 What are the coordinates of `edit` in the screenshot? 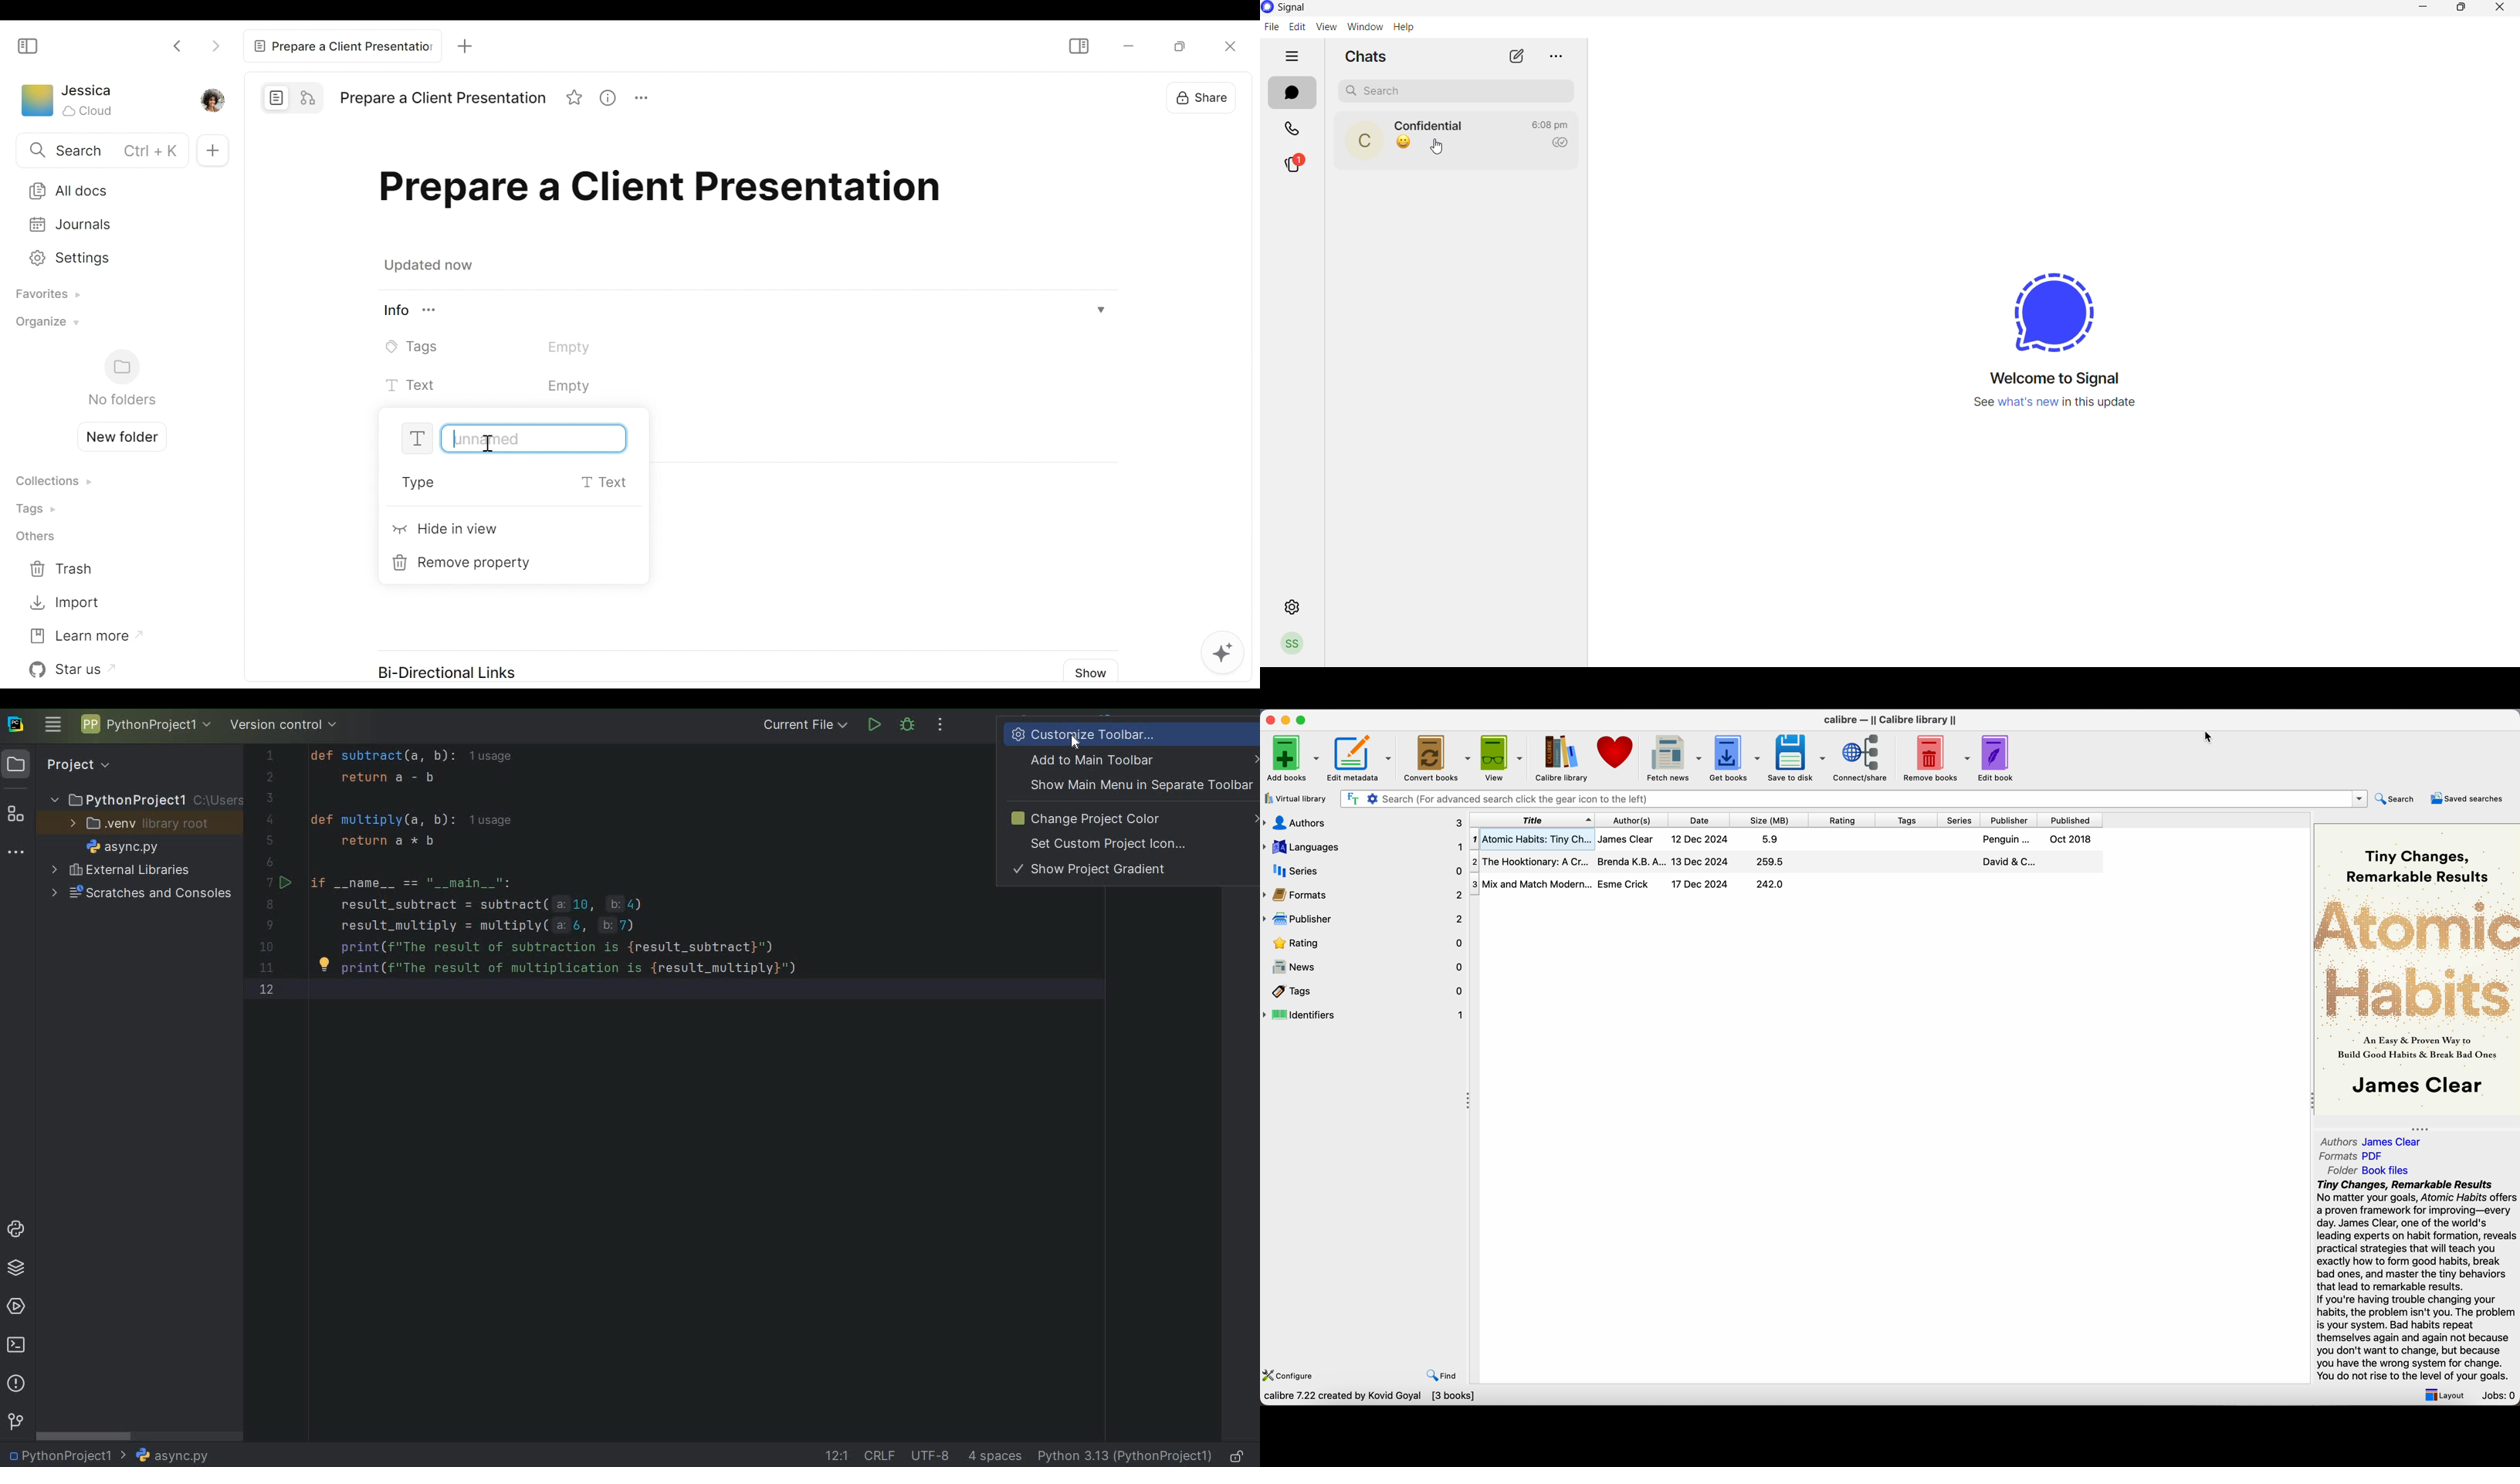 It's located at (1296, 27).